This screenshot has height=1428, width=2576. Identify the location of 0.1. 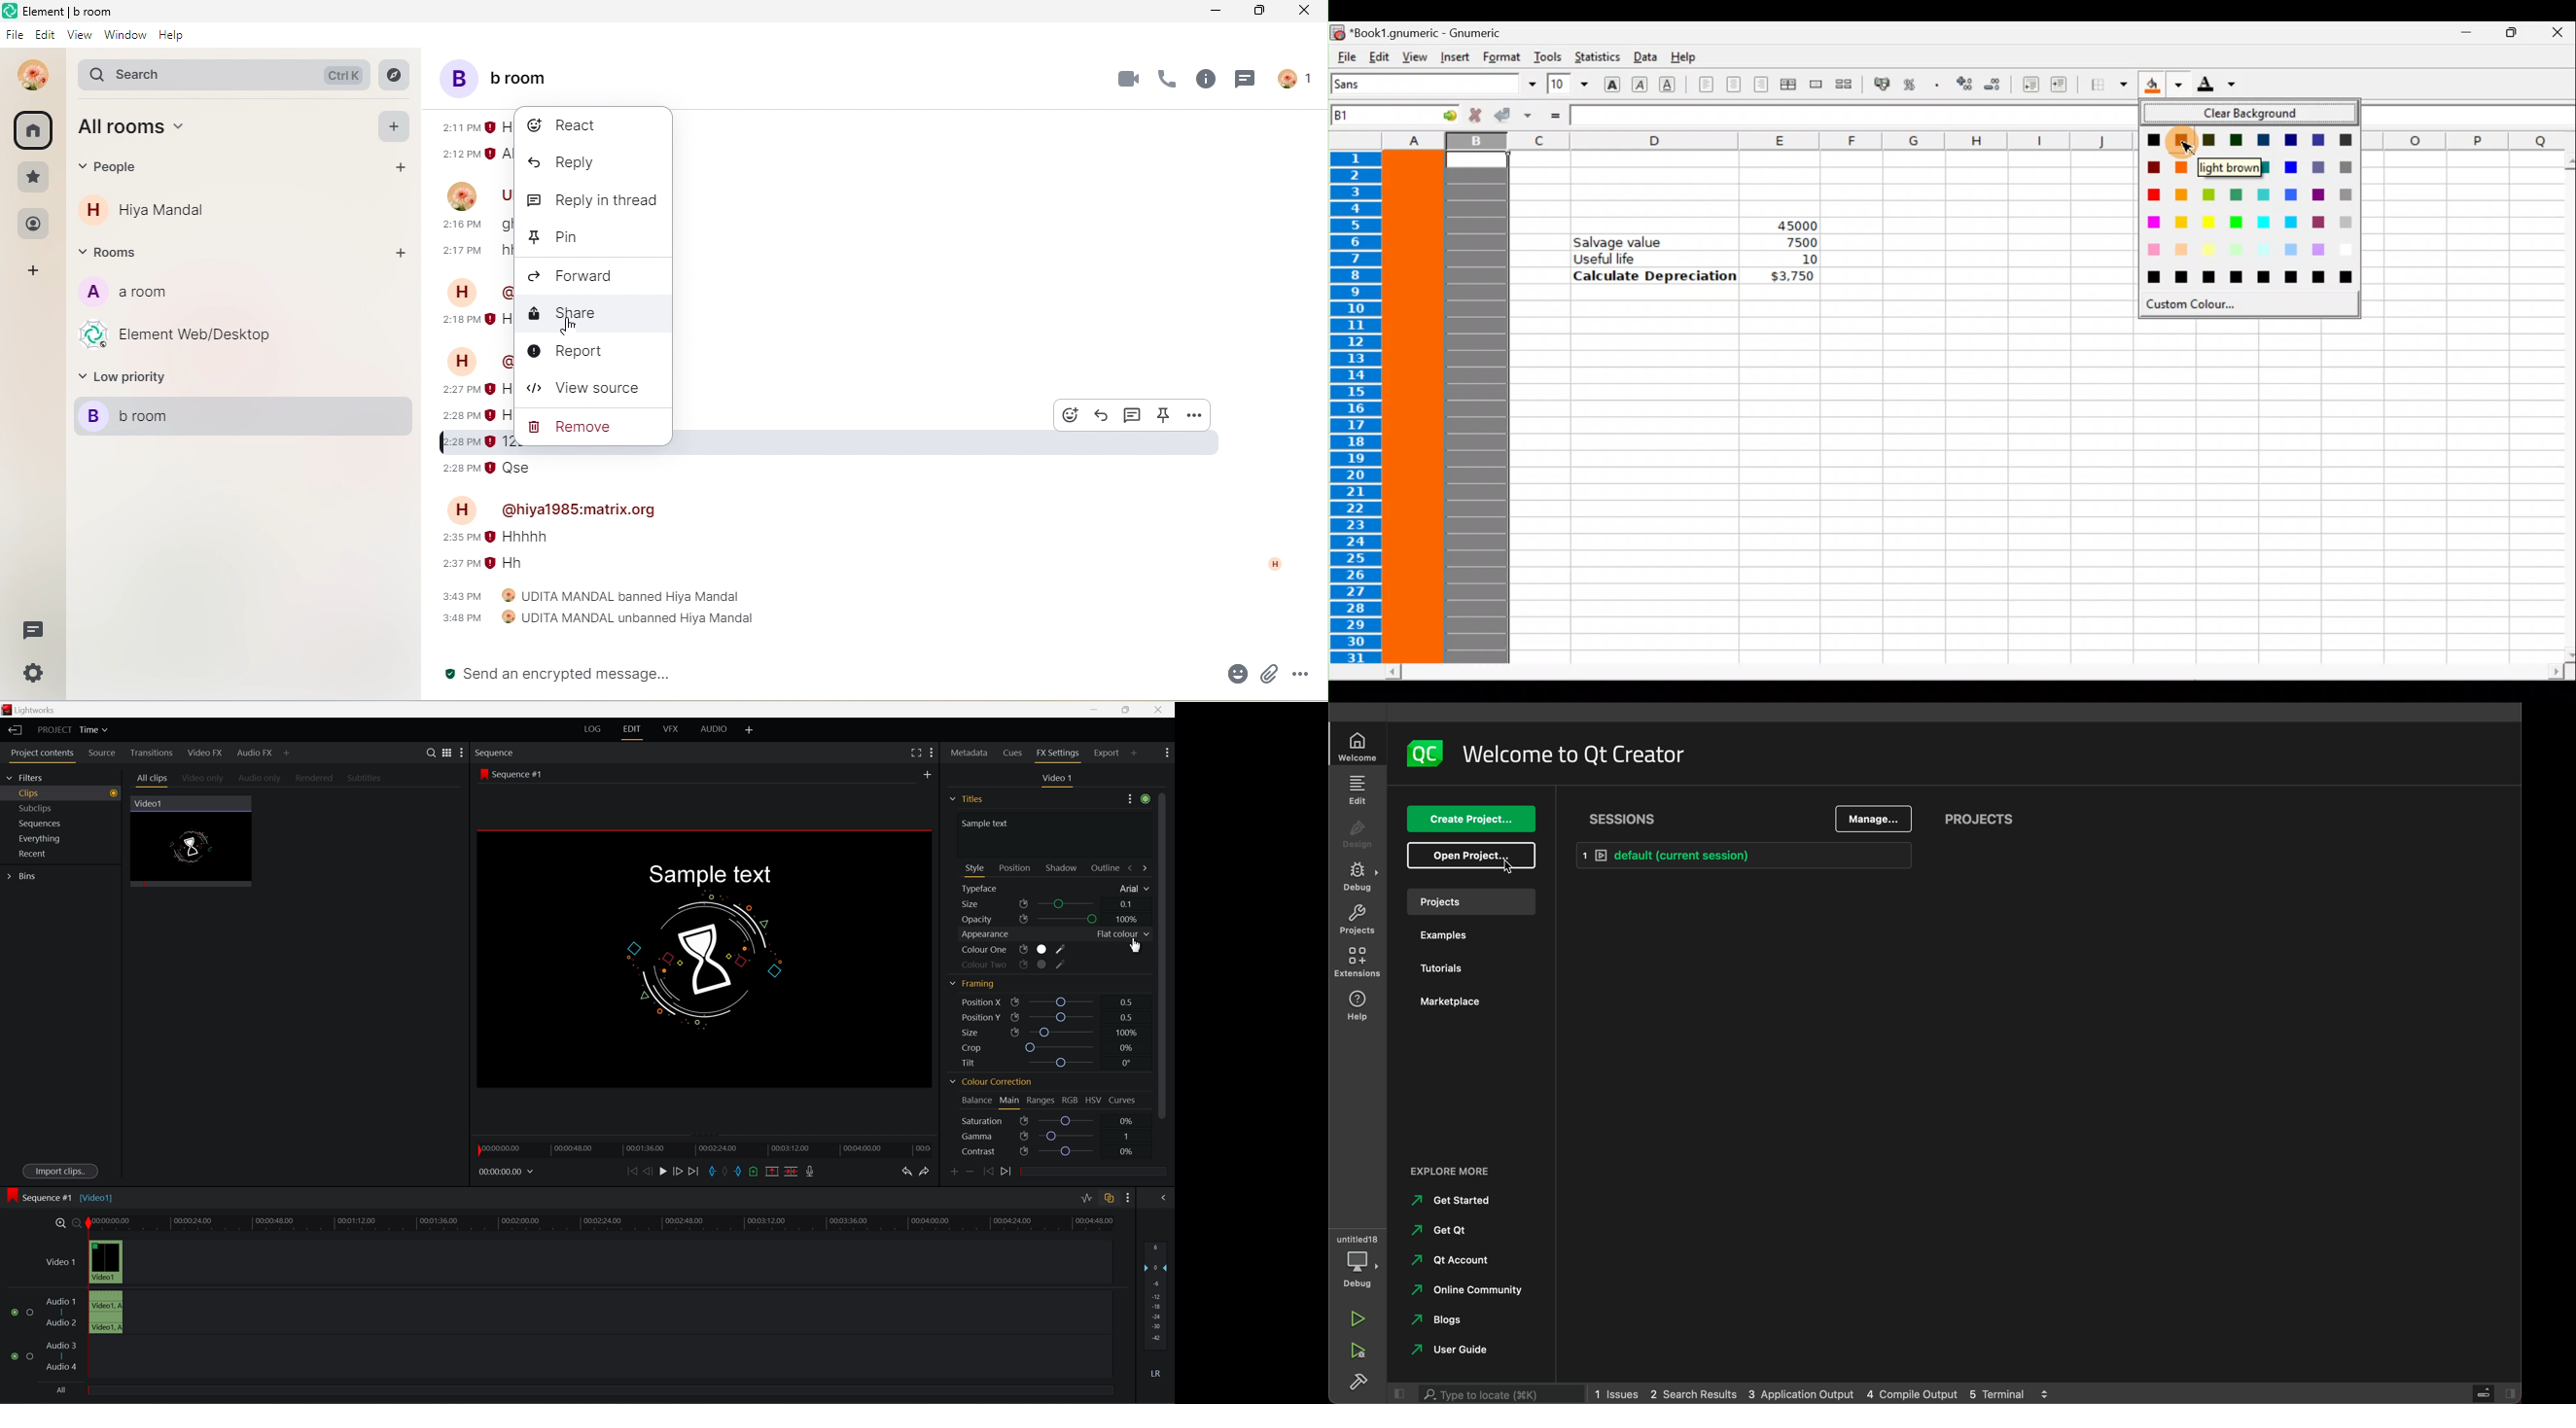
(1127, 904).